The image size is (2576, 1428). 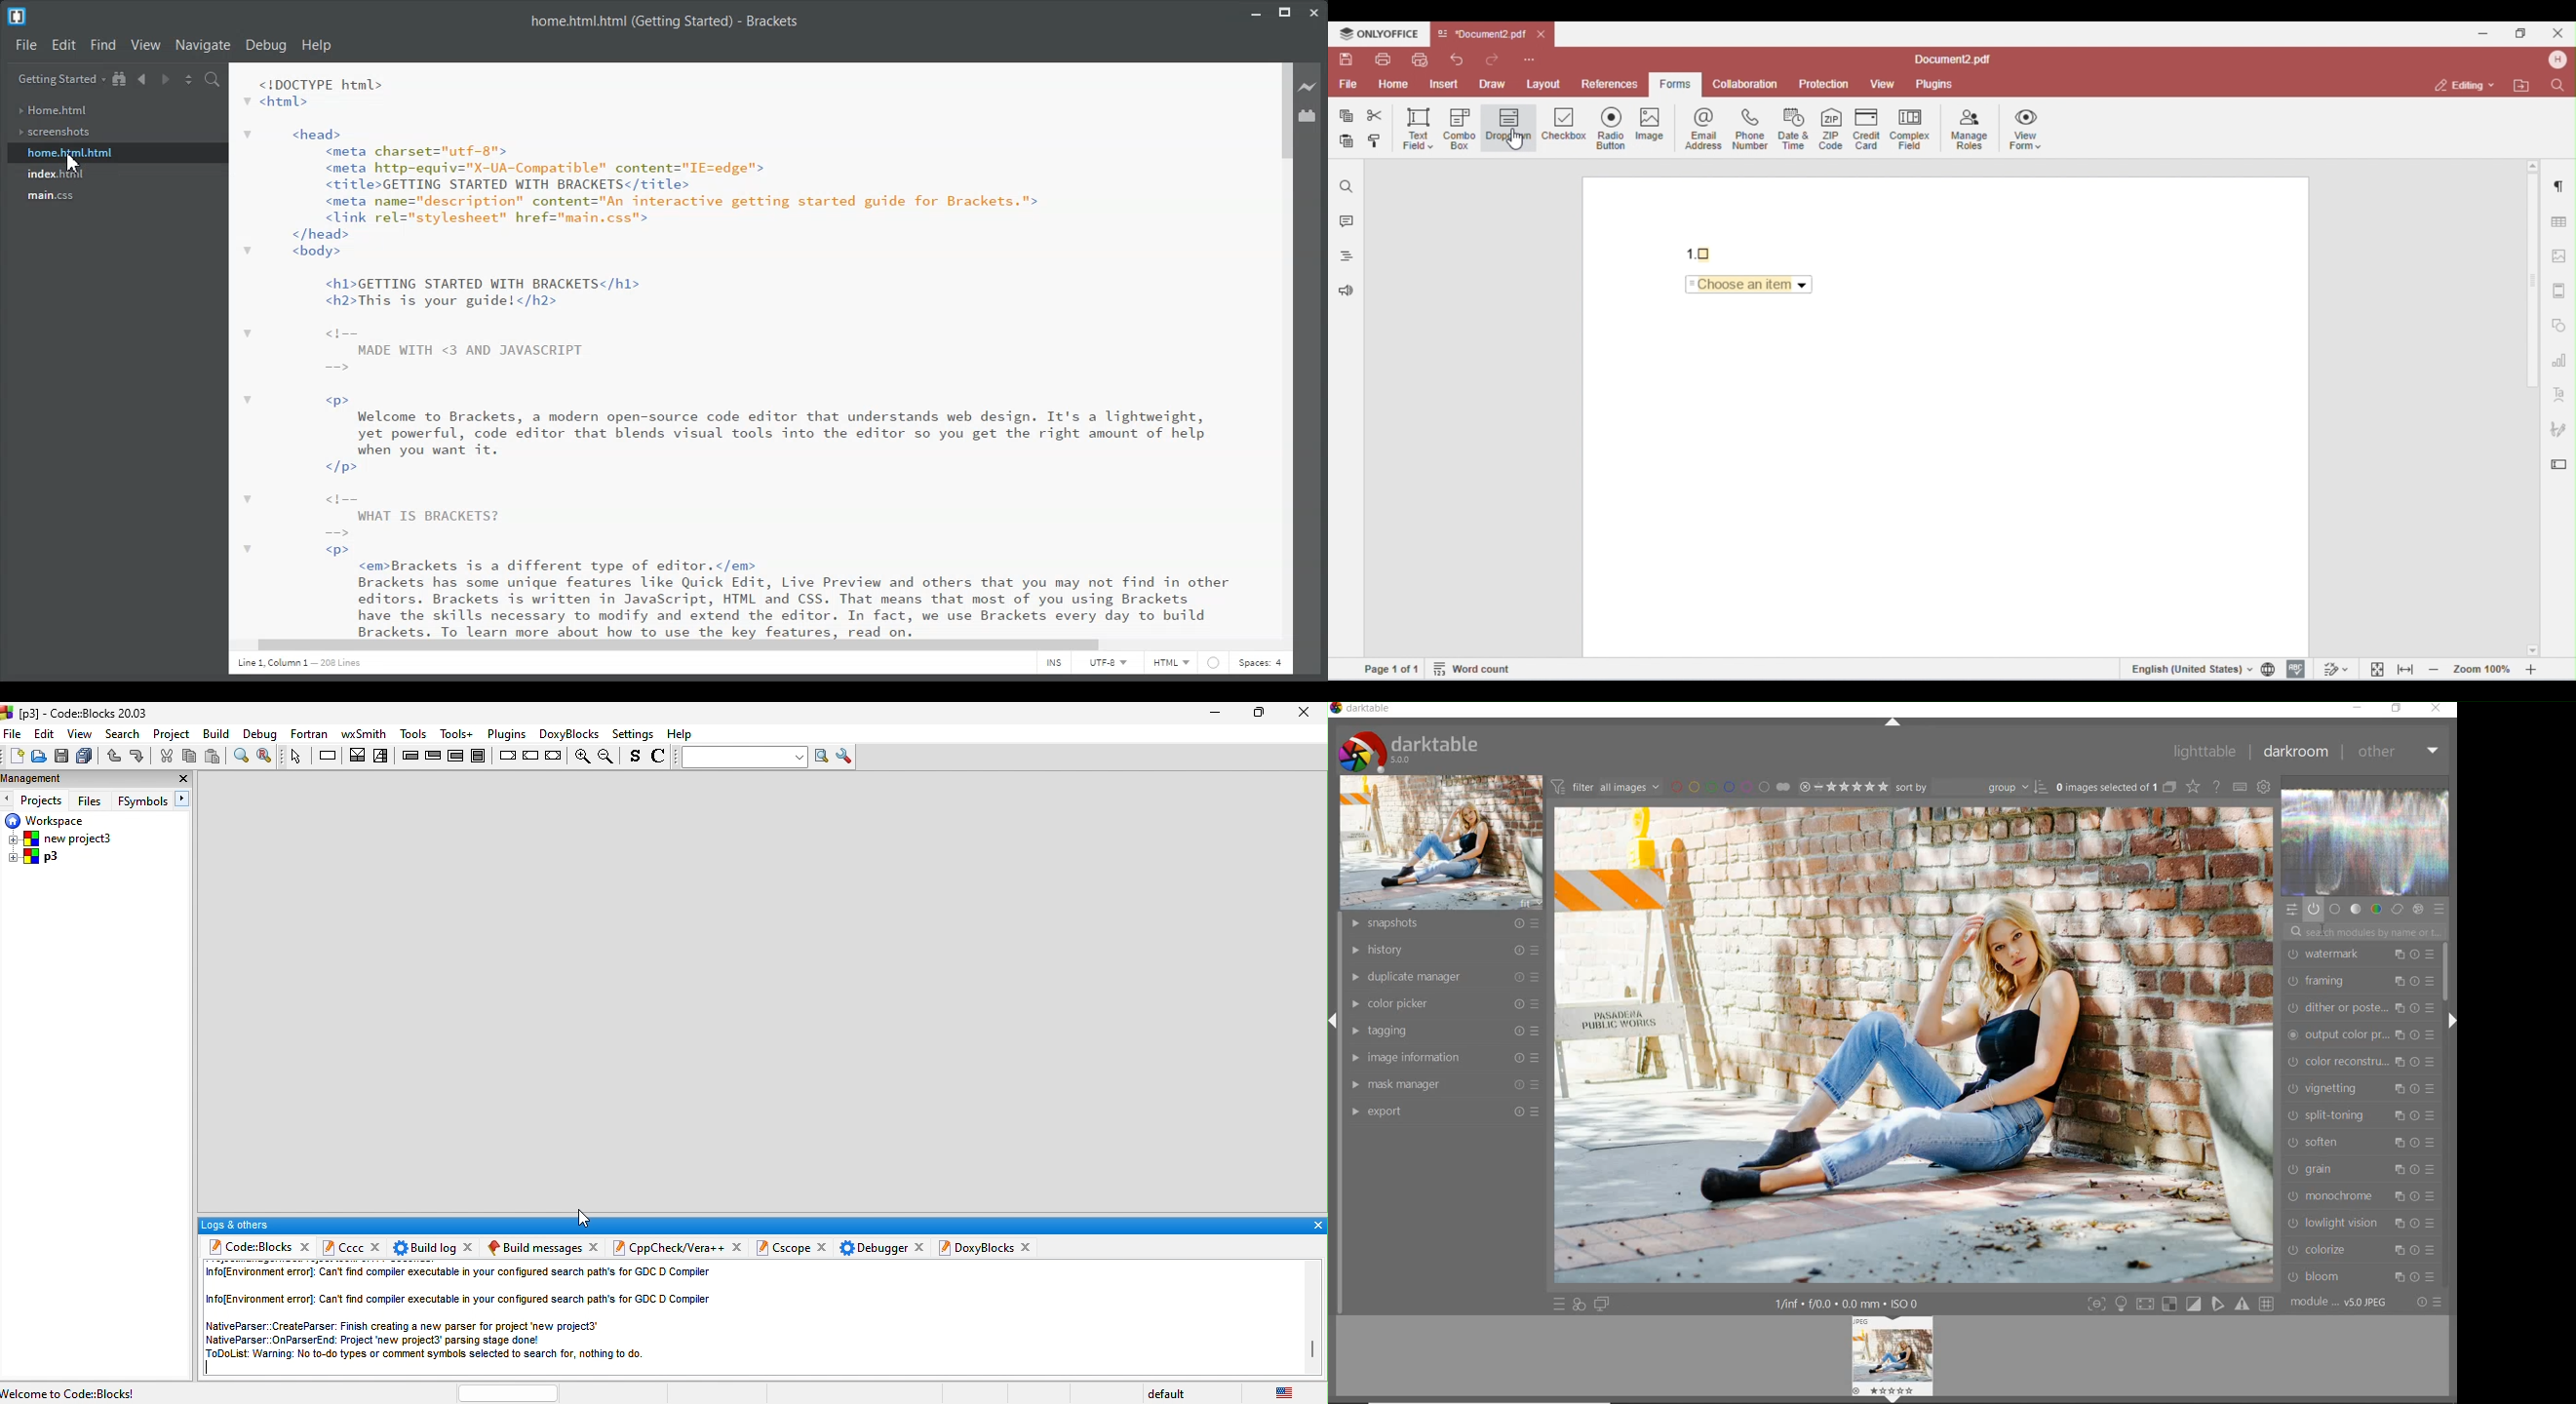 What do you see at coordinates (54, 133) in the screenshot?
I see `Screenshots` at bounding box center [54, 133].